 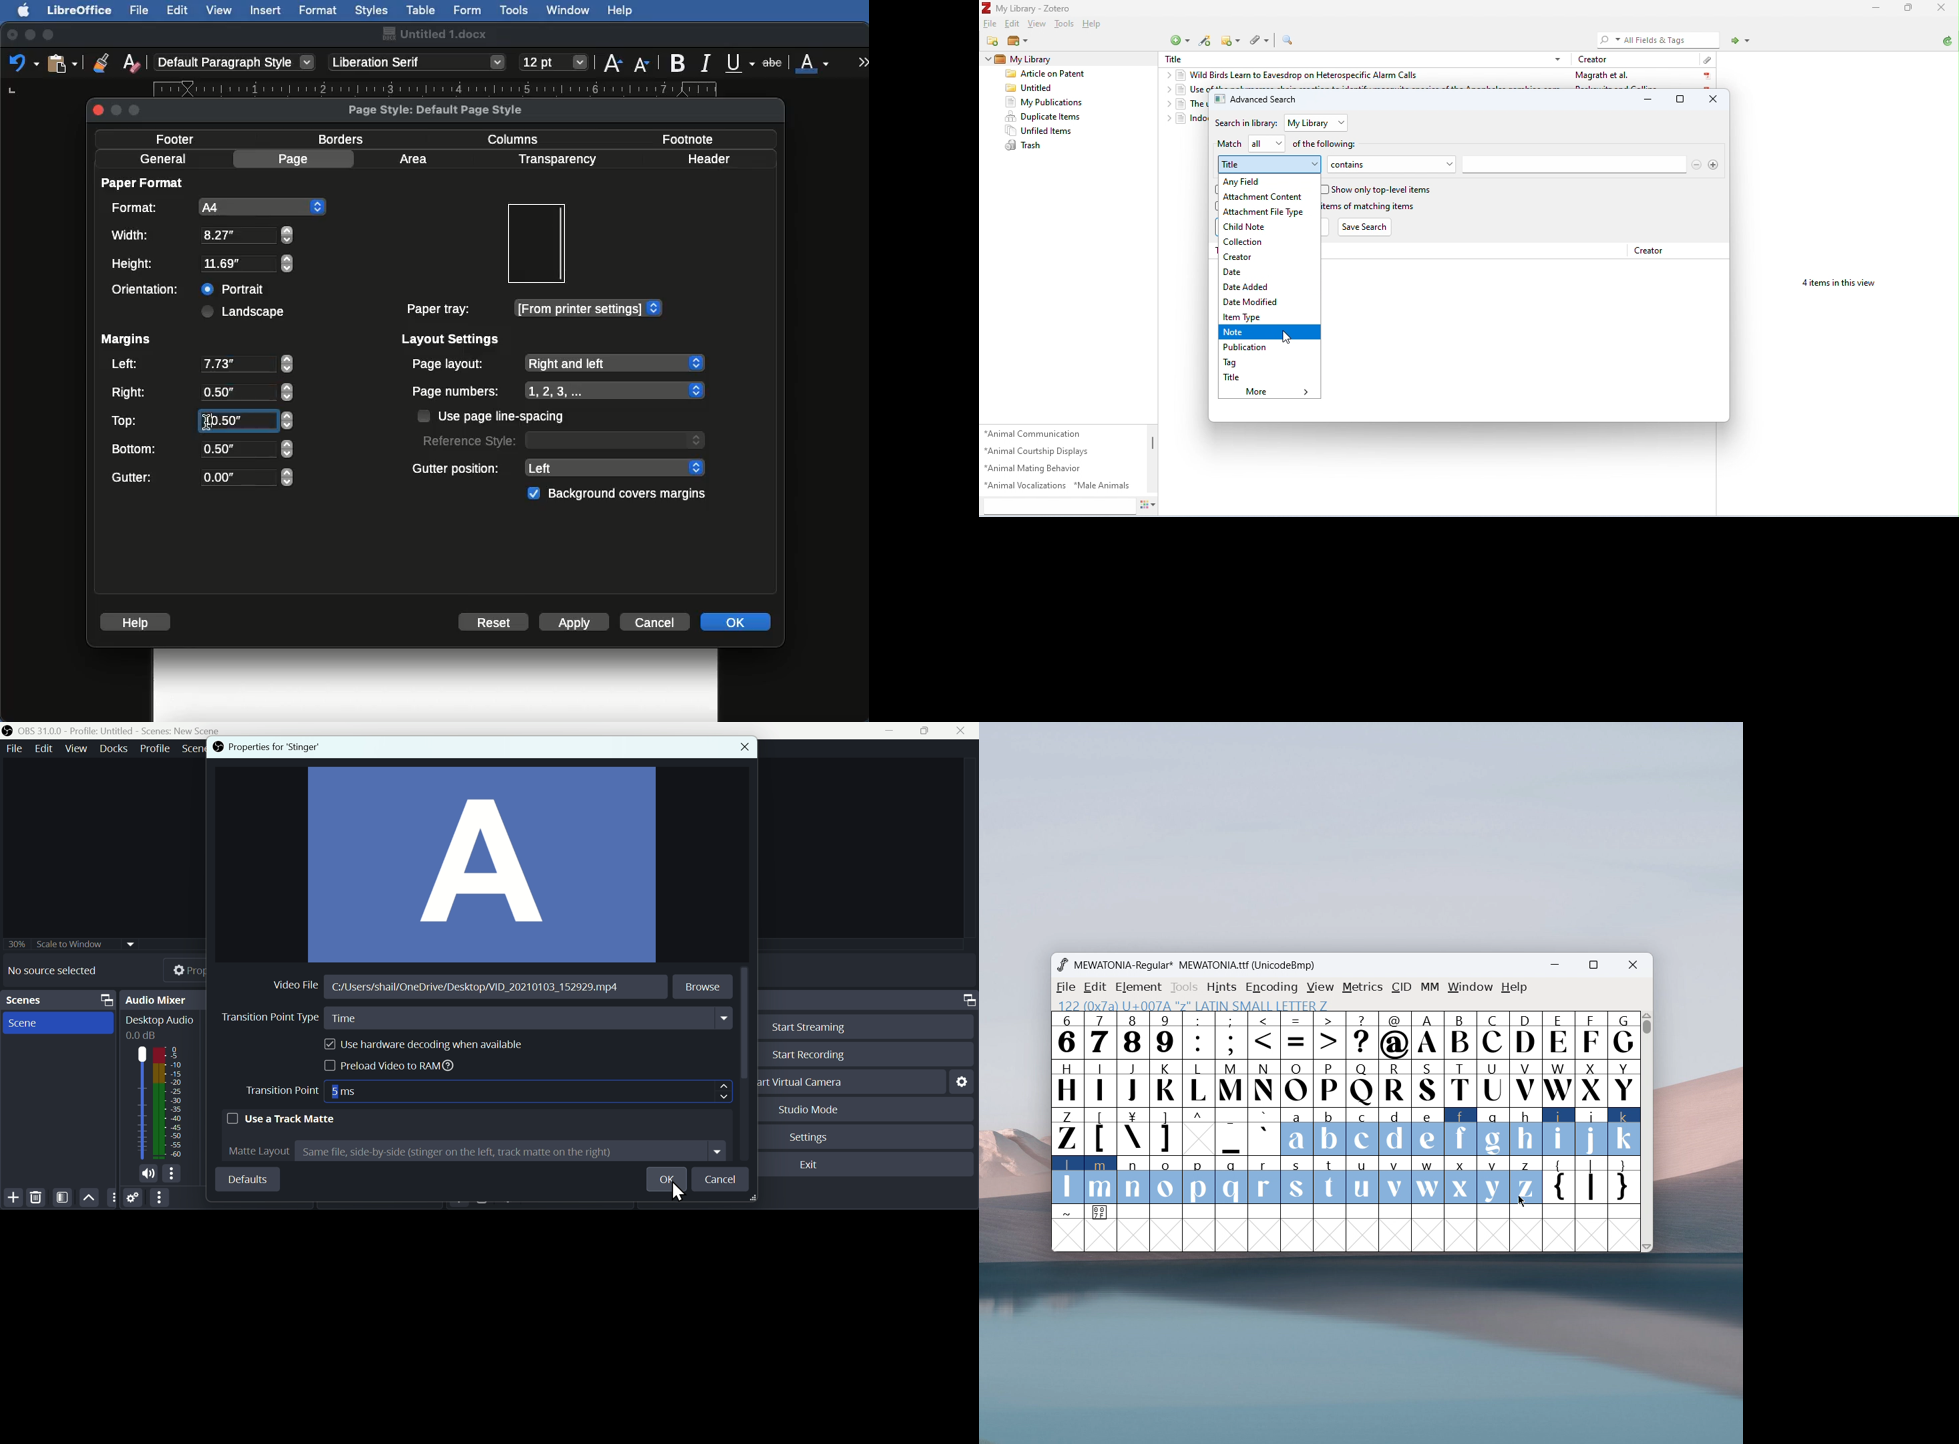 I want to click on Borders, so click(x=342, y=139).